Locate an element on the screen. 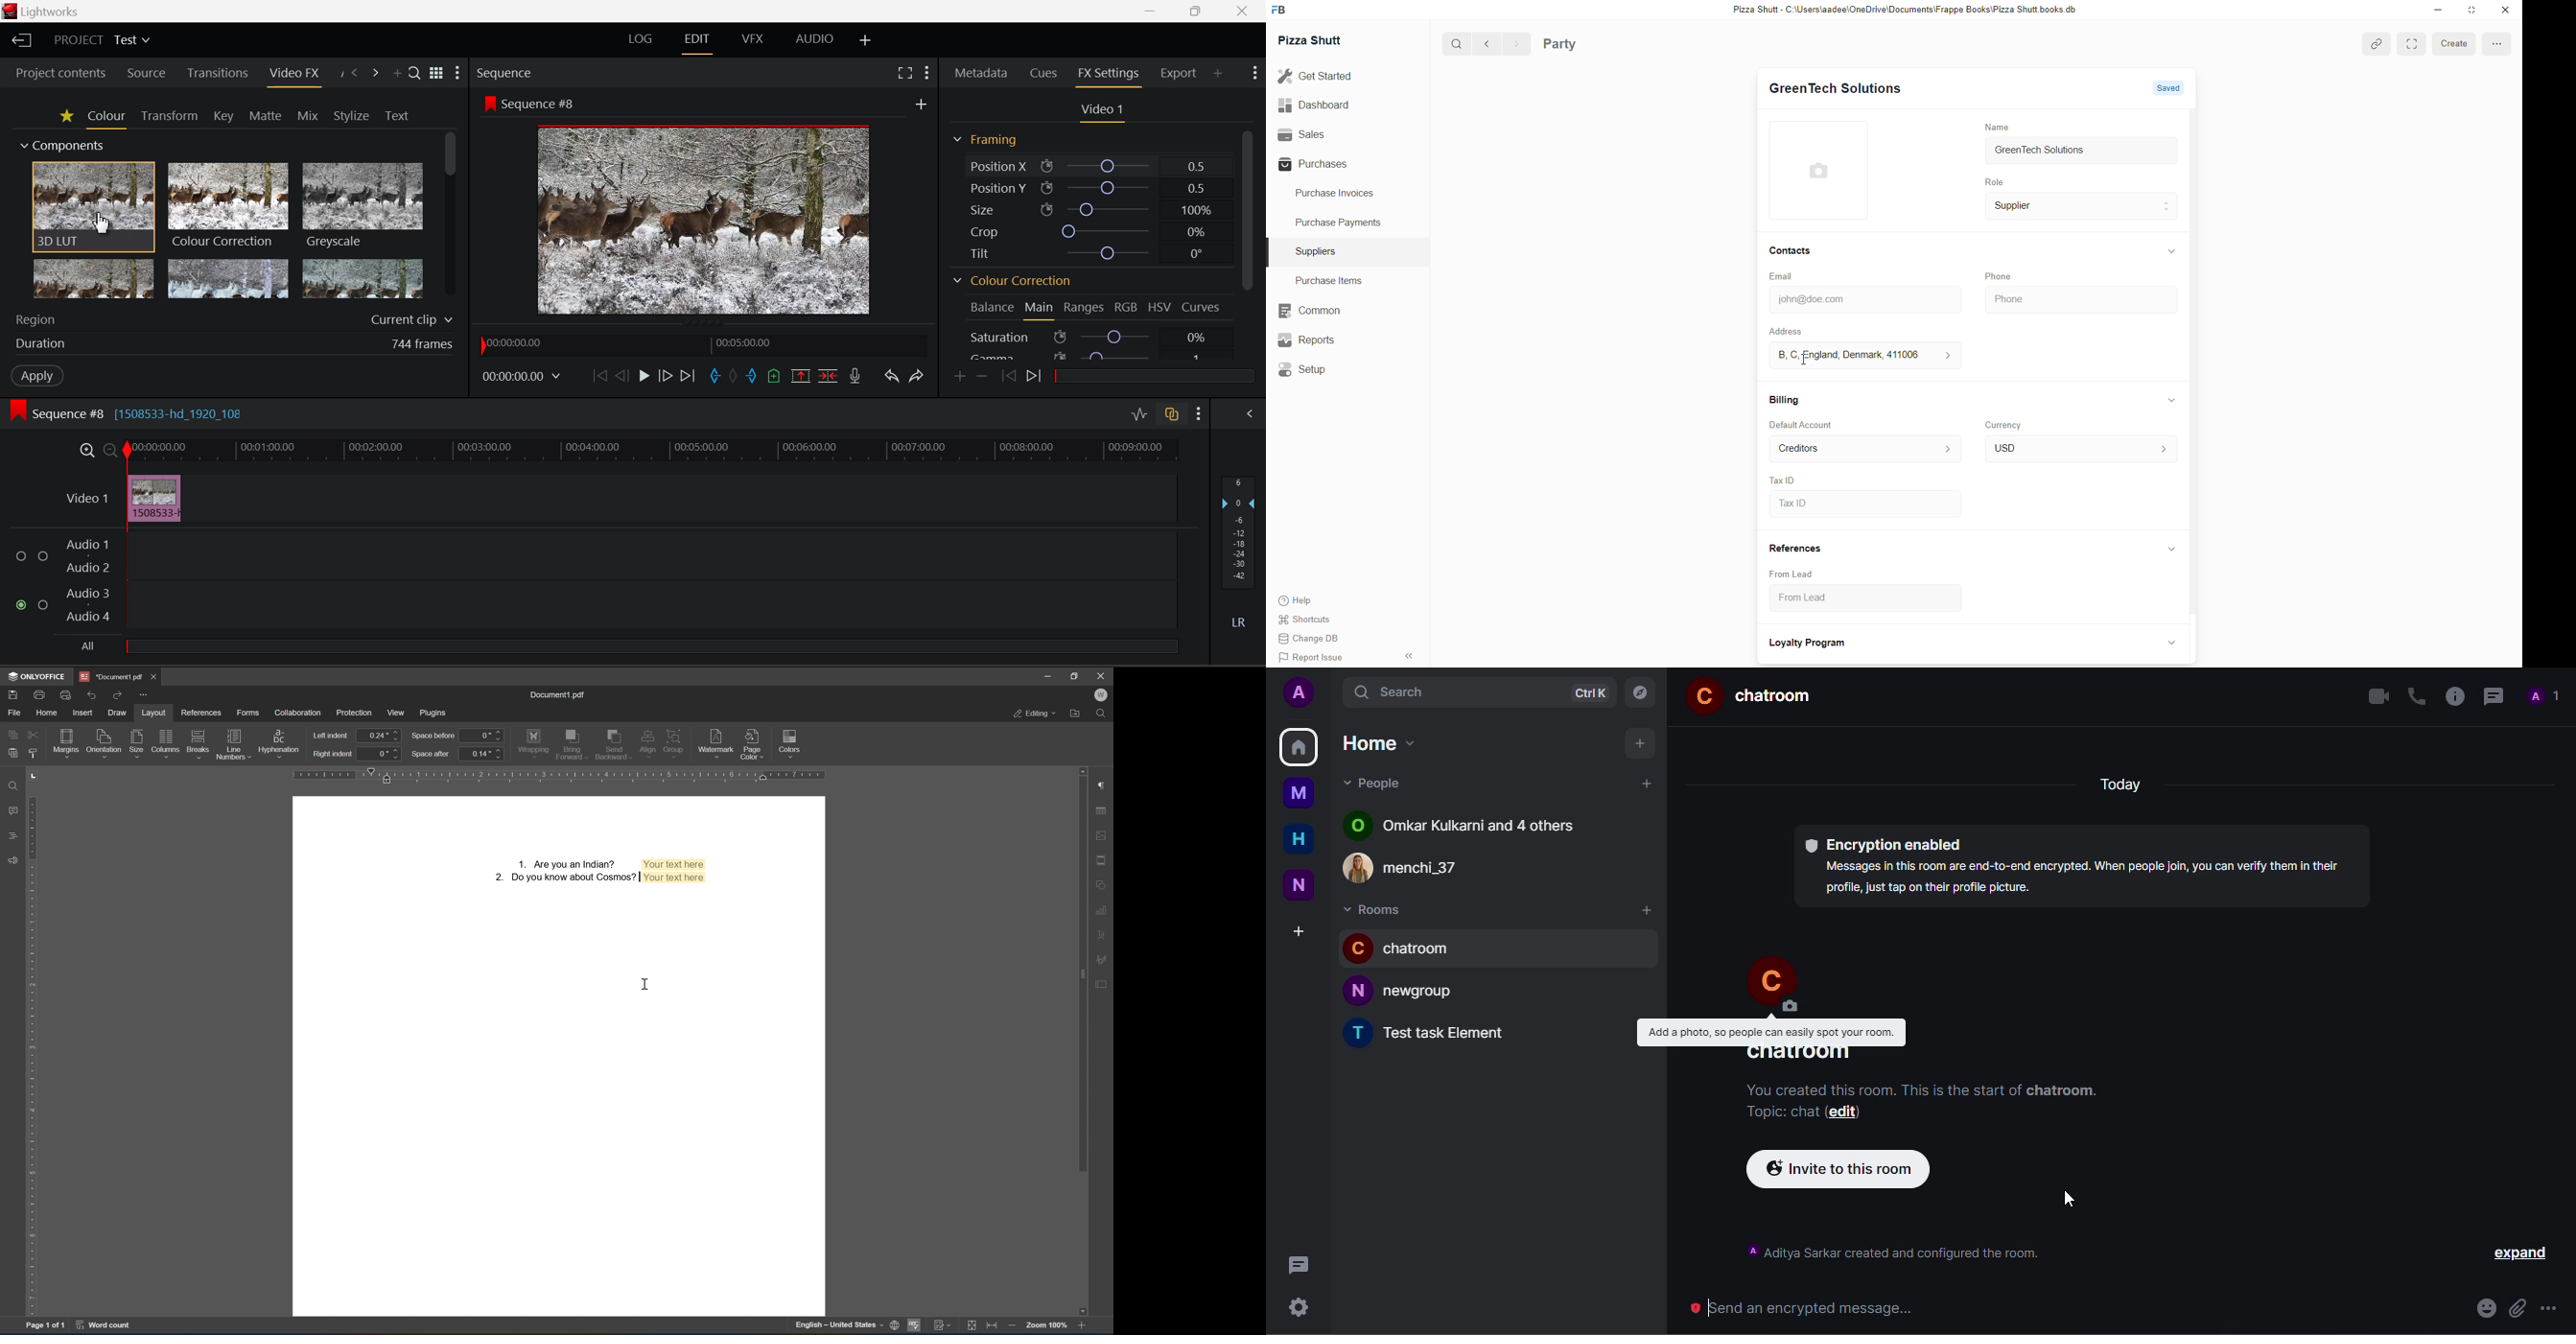 The width and height of the screenshot is (2576, 1344). Show Audio Mix is located at coordinates (1247, 412).